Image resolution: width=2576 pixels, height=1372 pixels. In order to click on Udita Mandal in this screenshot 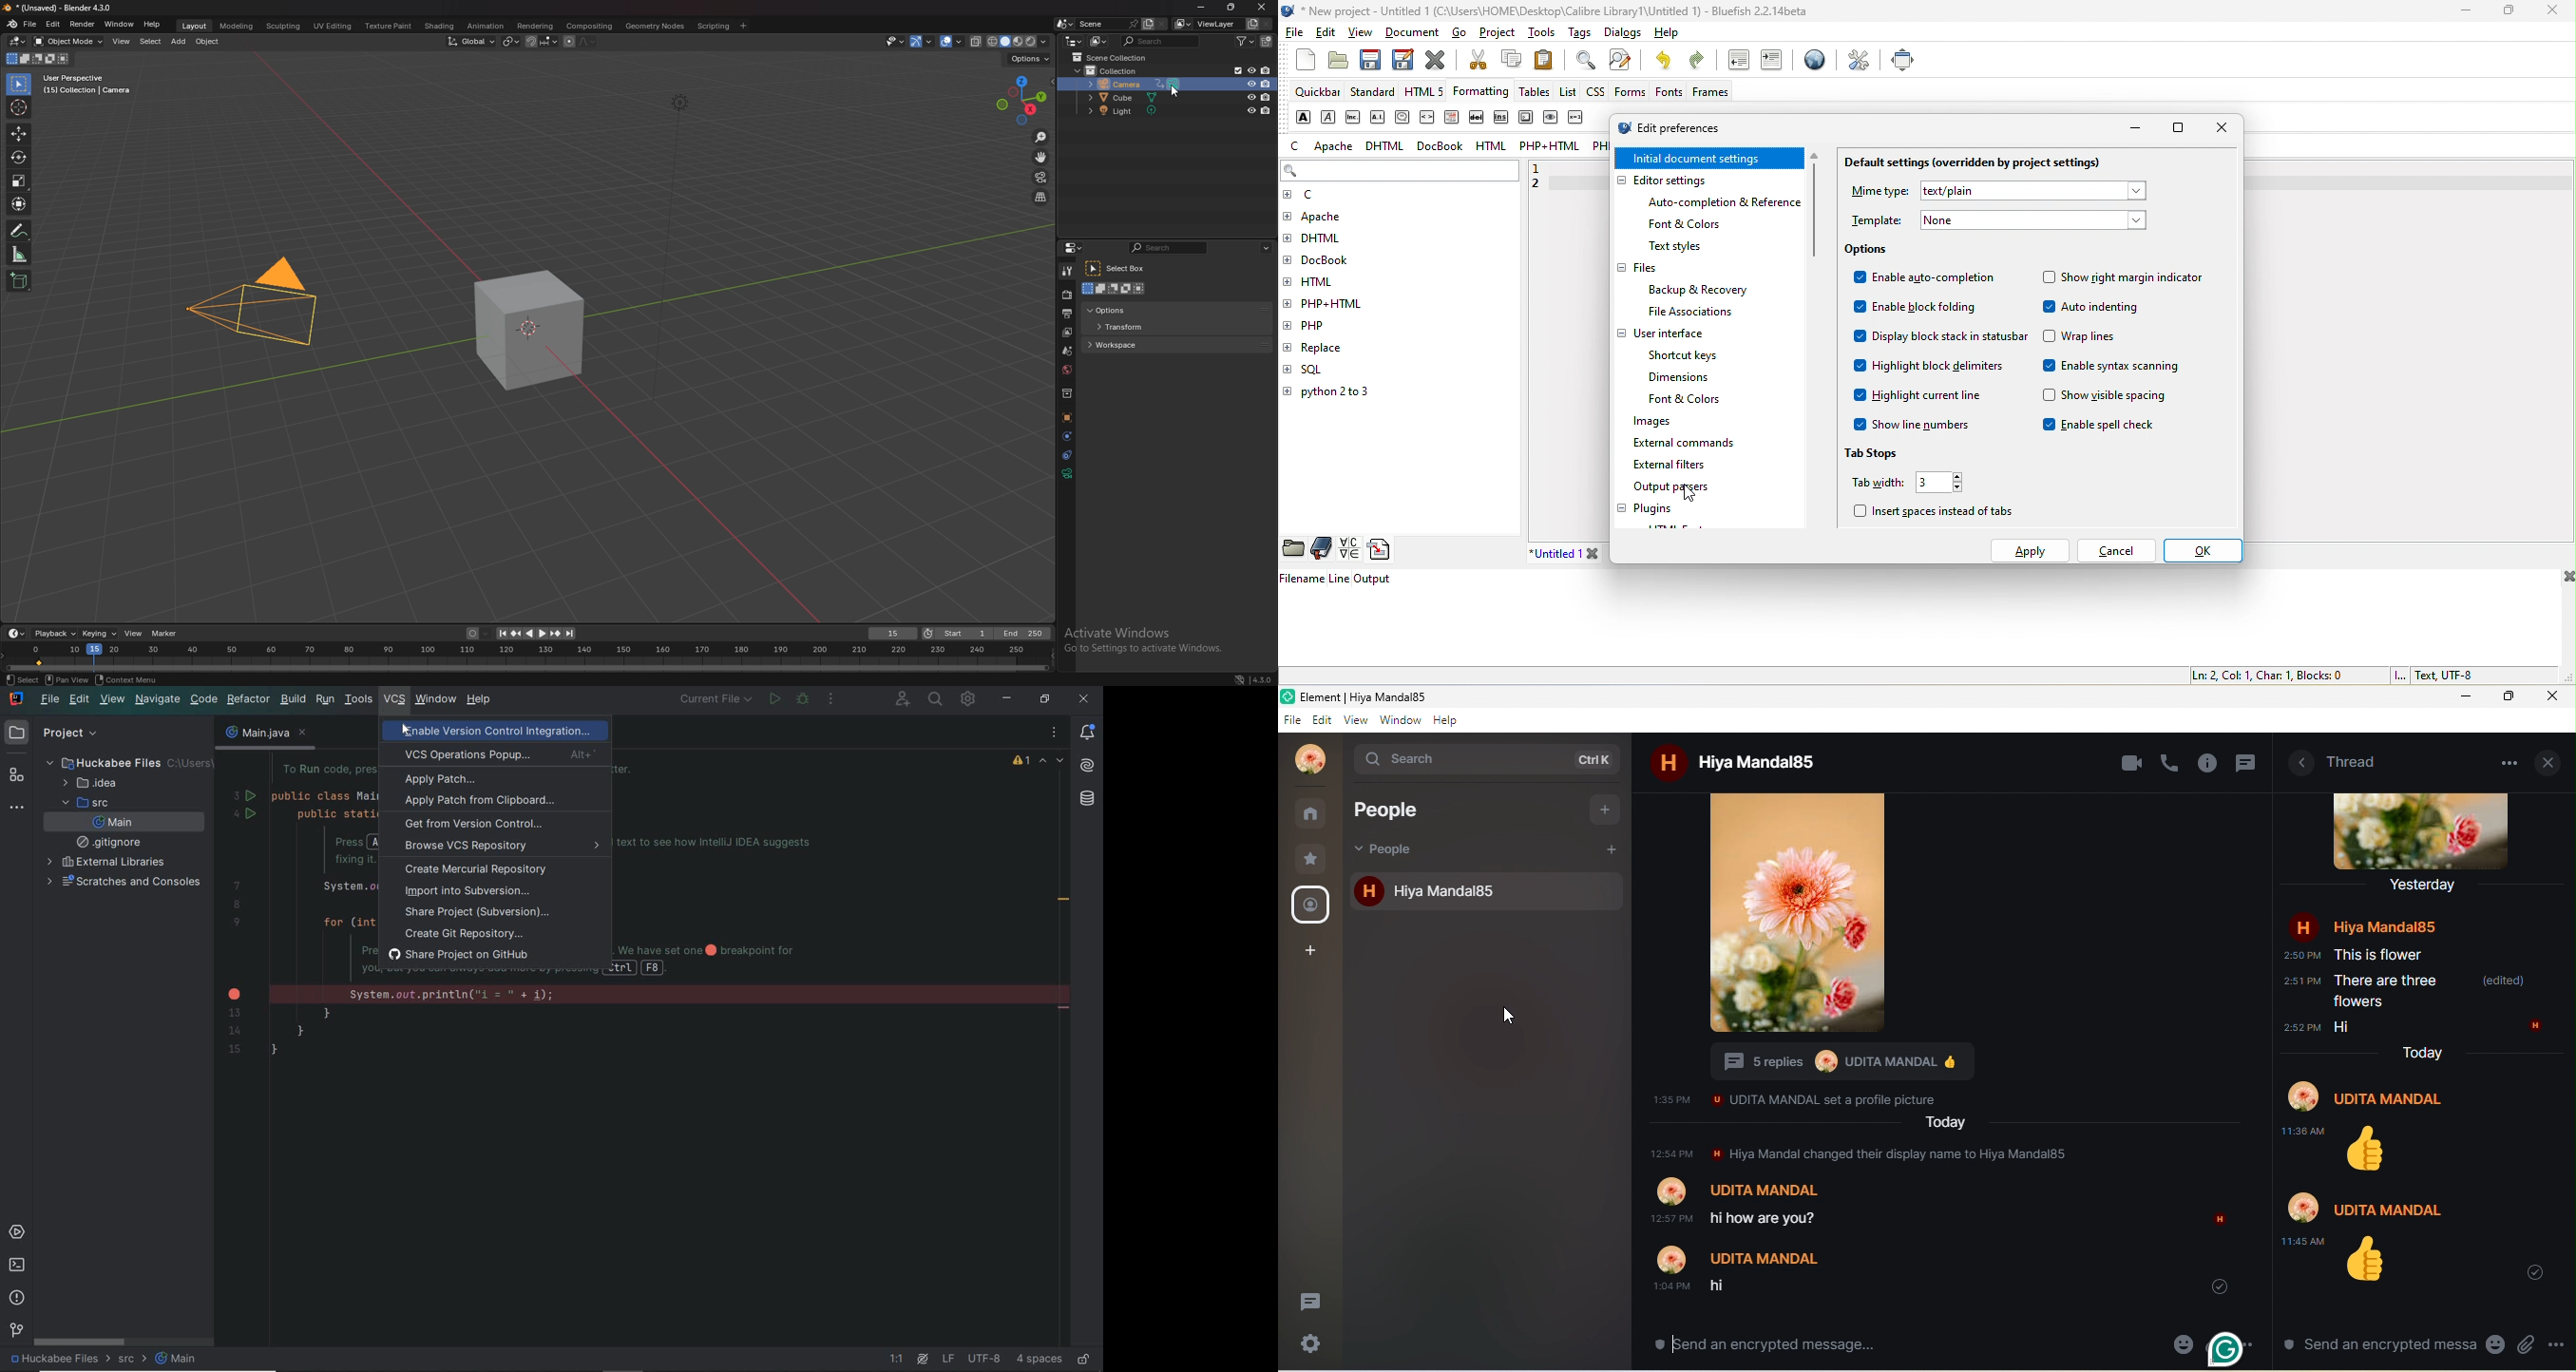, I will do `click(1759, 1190)`.